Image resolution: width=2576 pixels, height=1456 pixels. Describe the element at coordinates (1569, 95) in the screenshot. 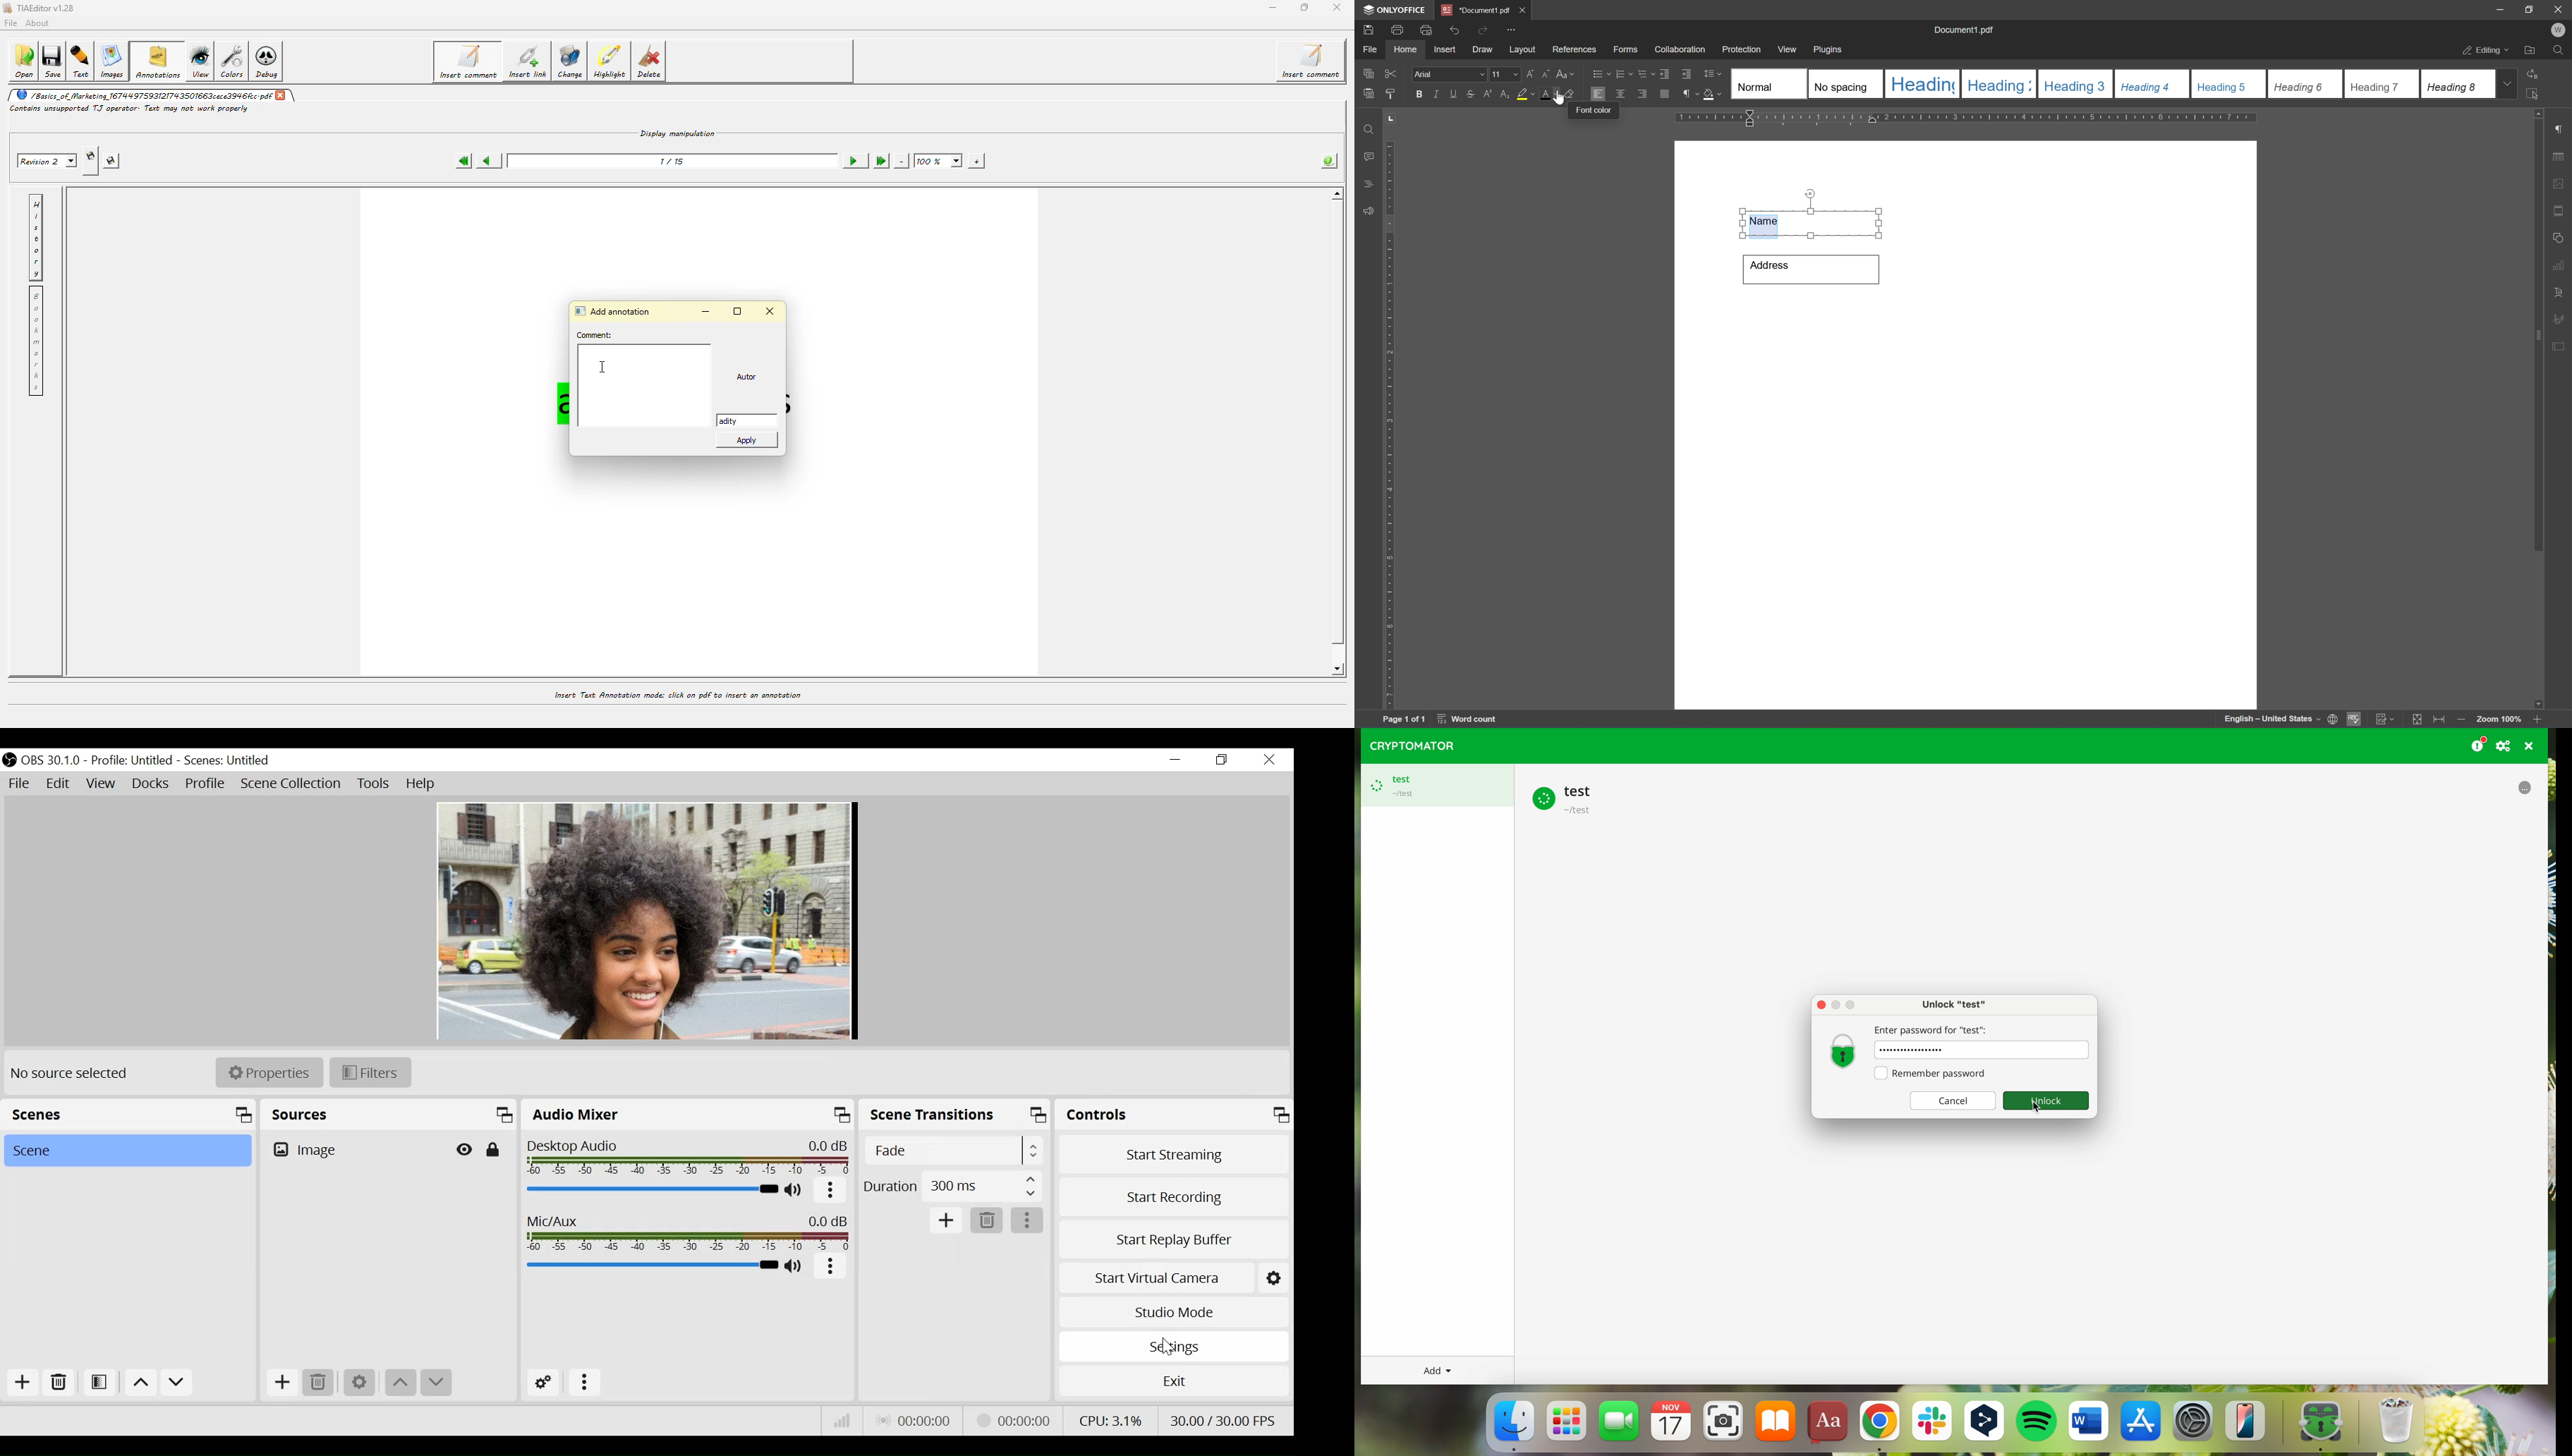

I see `clear style` at that location.